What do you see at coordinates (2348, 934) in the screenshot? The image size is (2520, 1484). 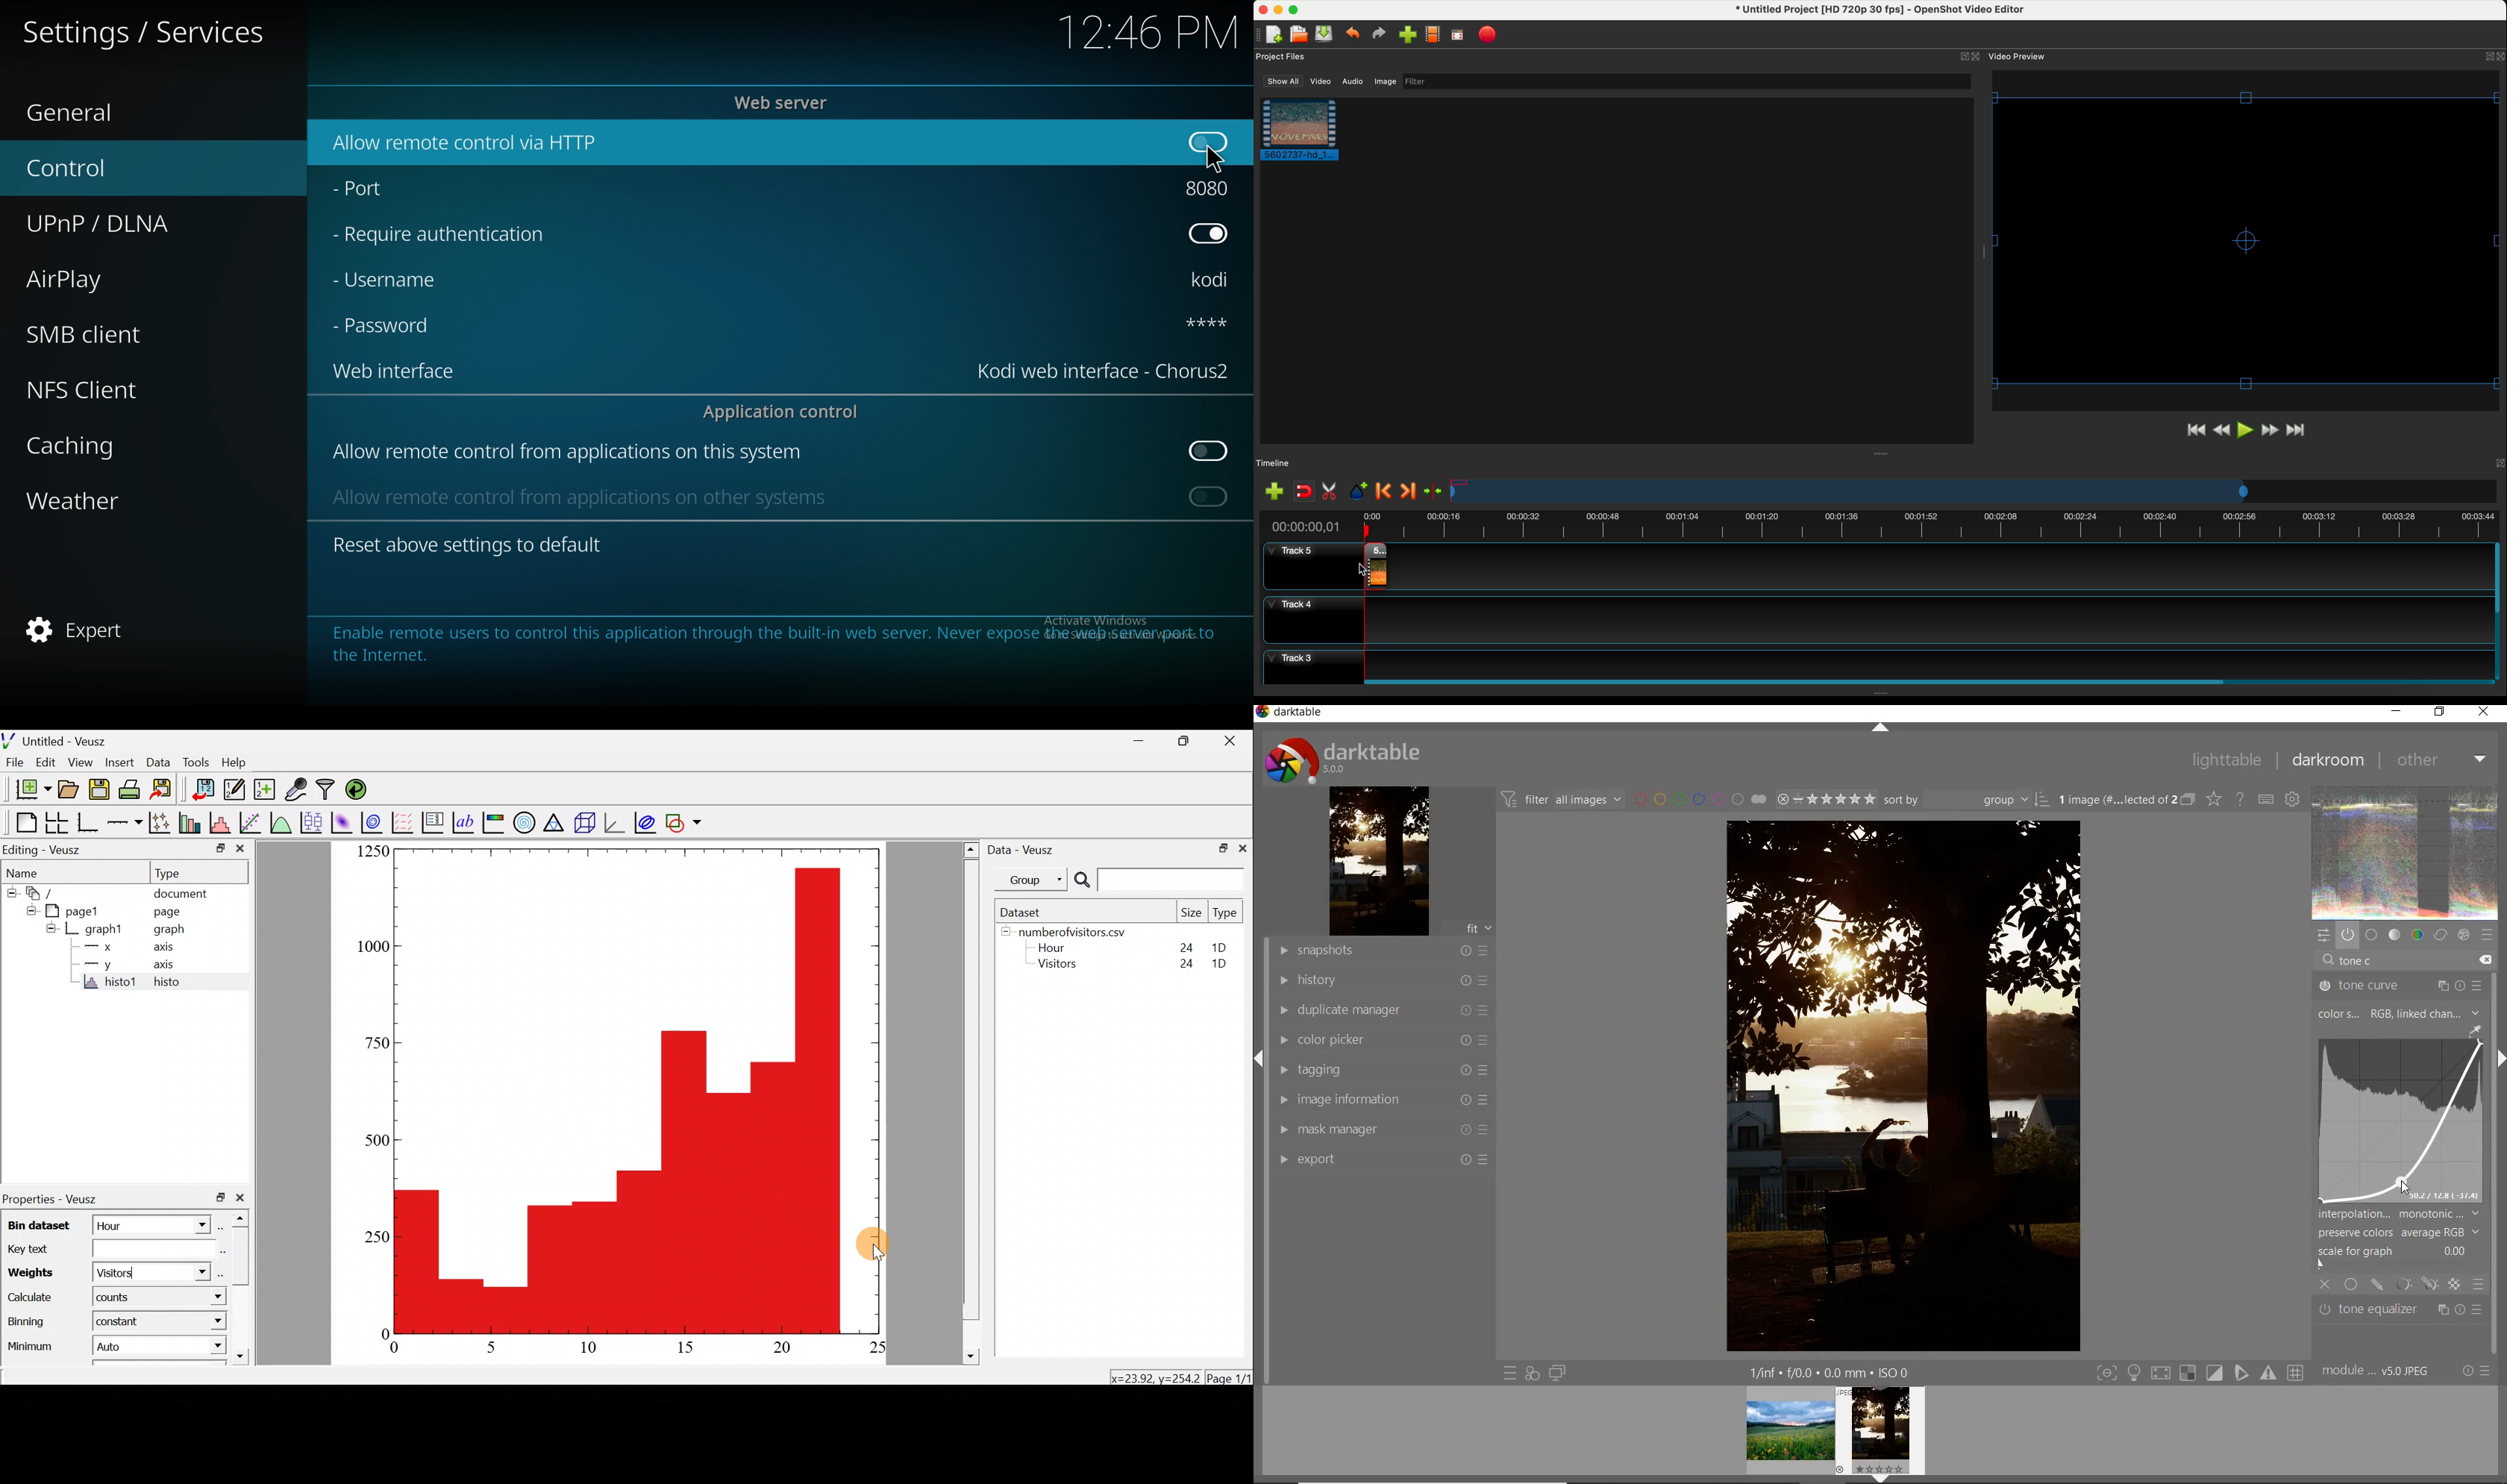 I see `show only active modules` at bounding box center [2348, 934].